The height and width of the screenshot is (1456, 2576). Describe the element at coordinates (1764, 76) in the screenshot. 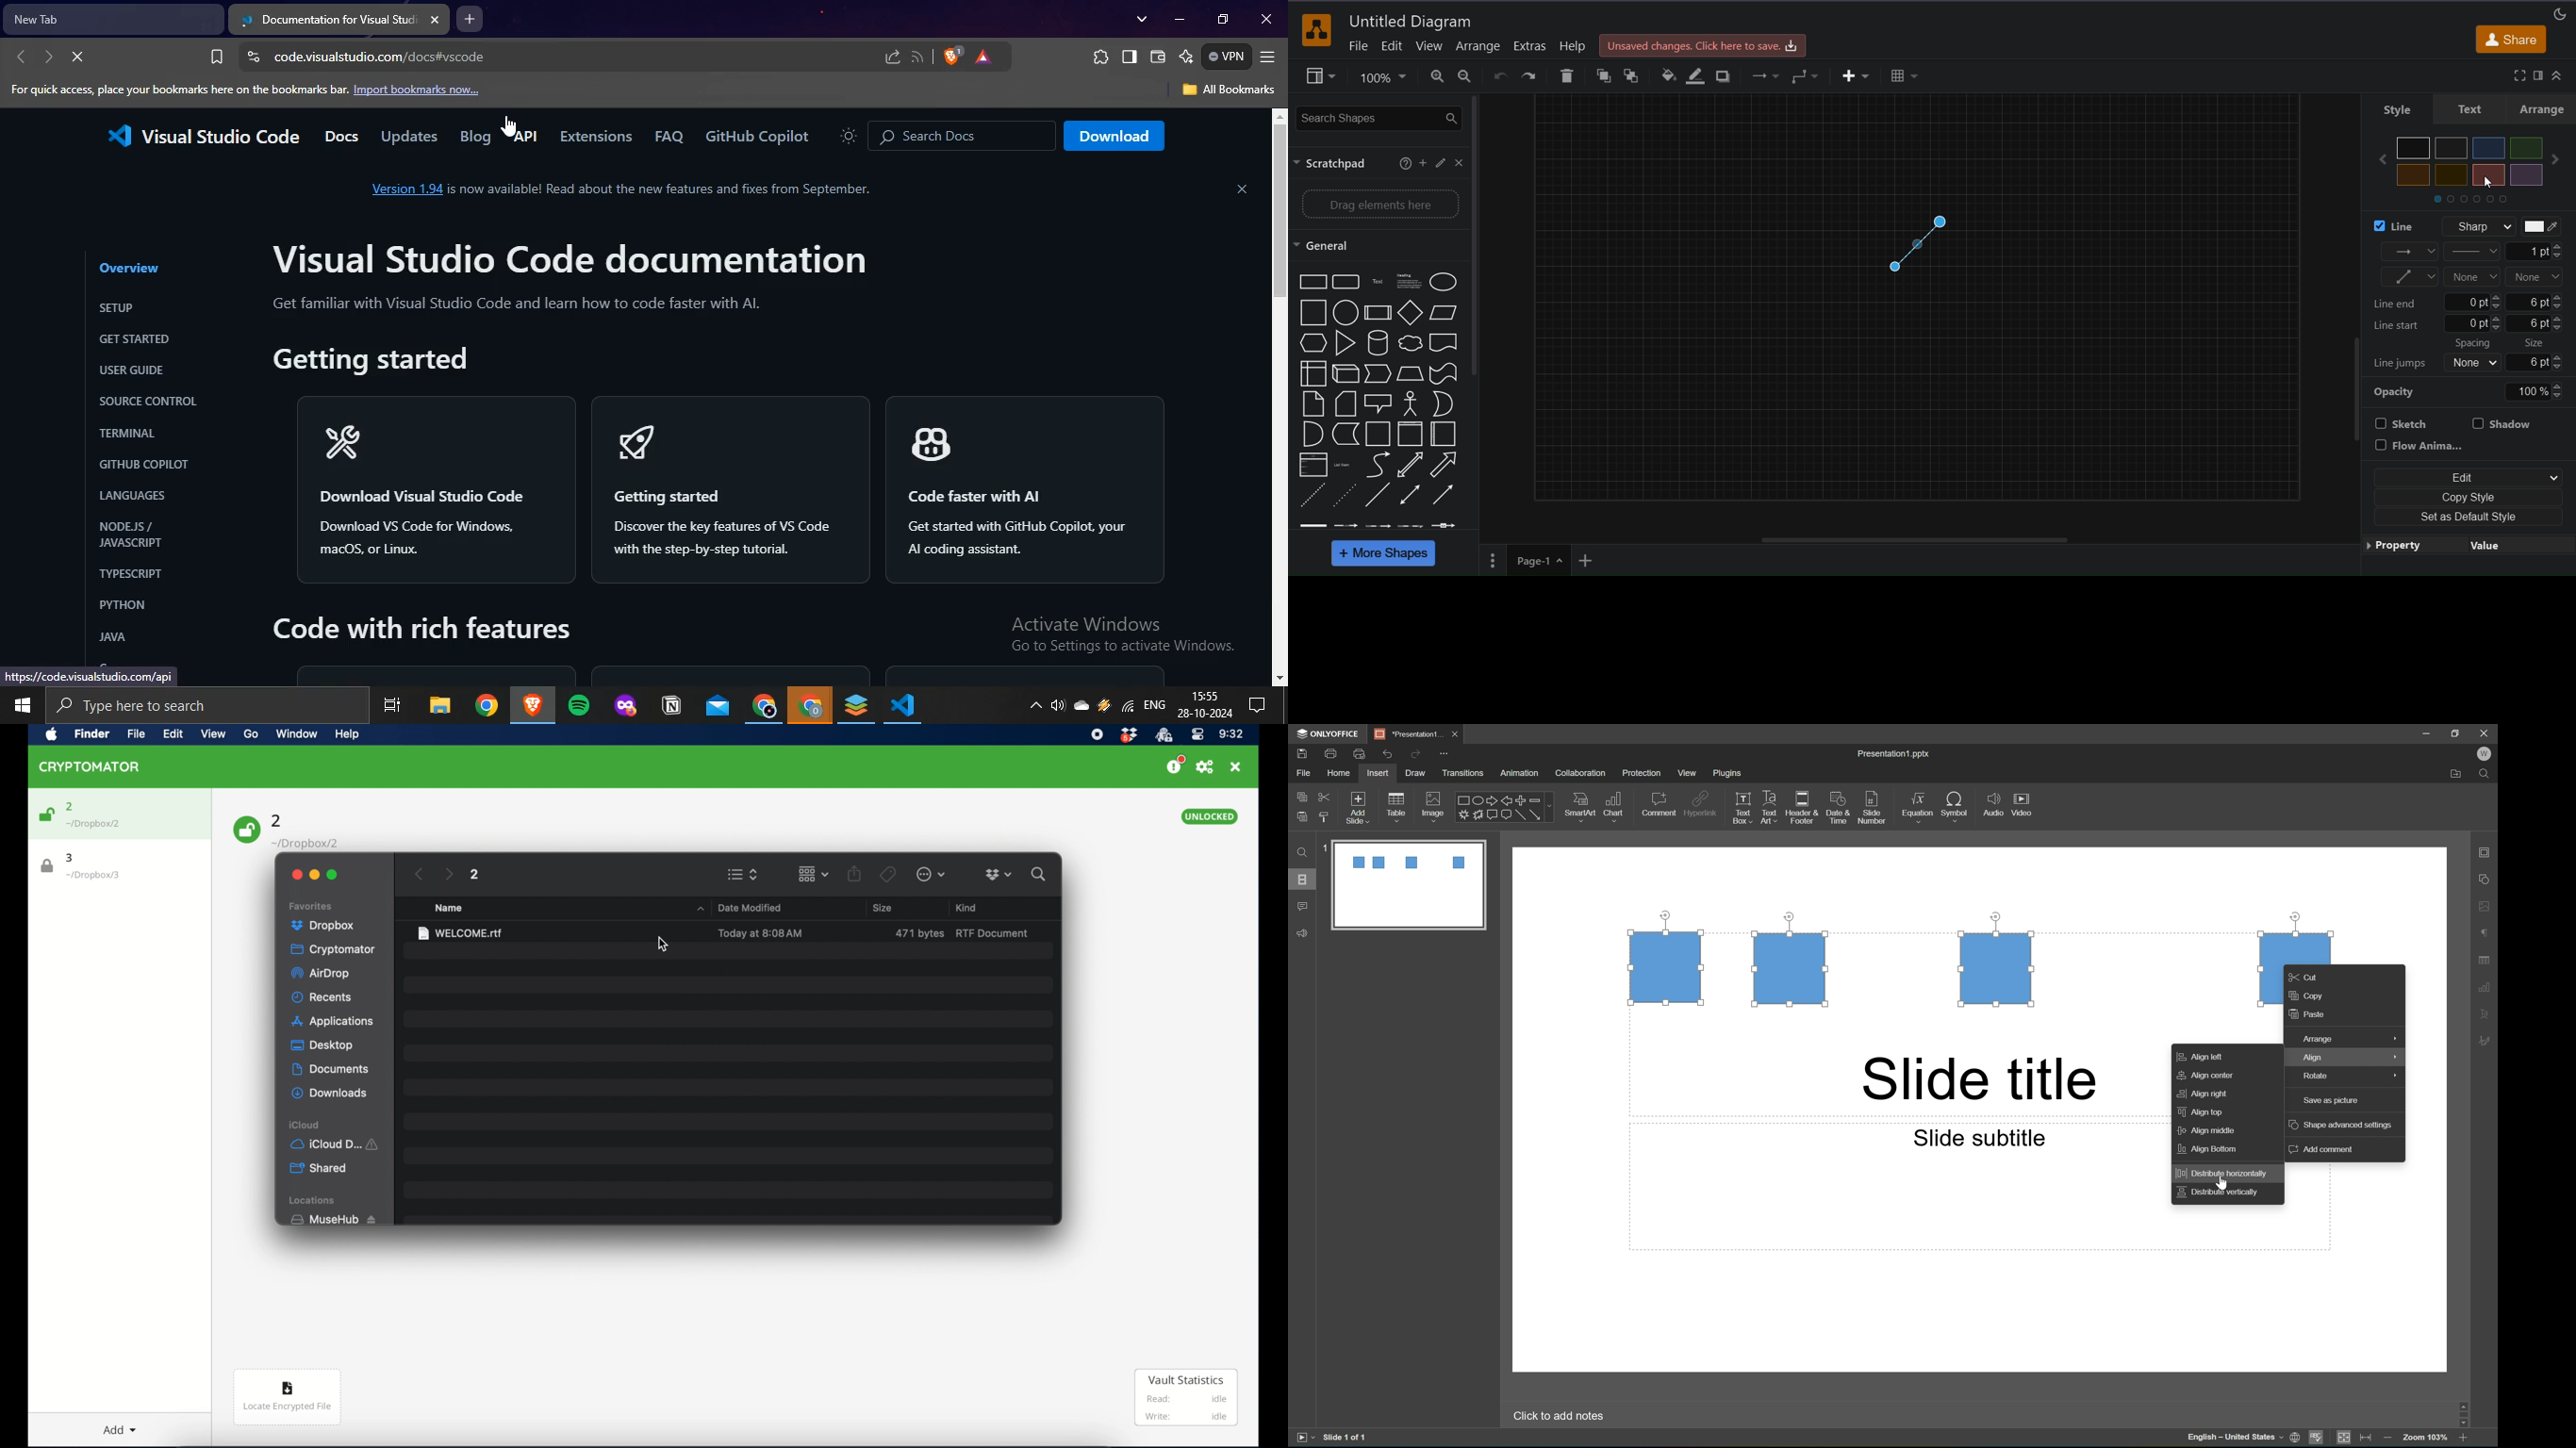

I see `connection` at that location.